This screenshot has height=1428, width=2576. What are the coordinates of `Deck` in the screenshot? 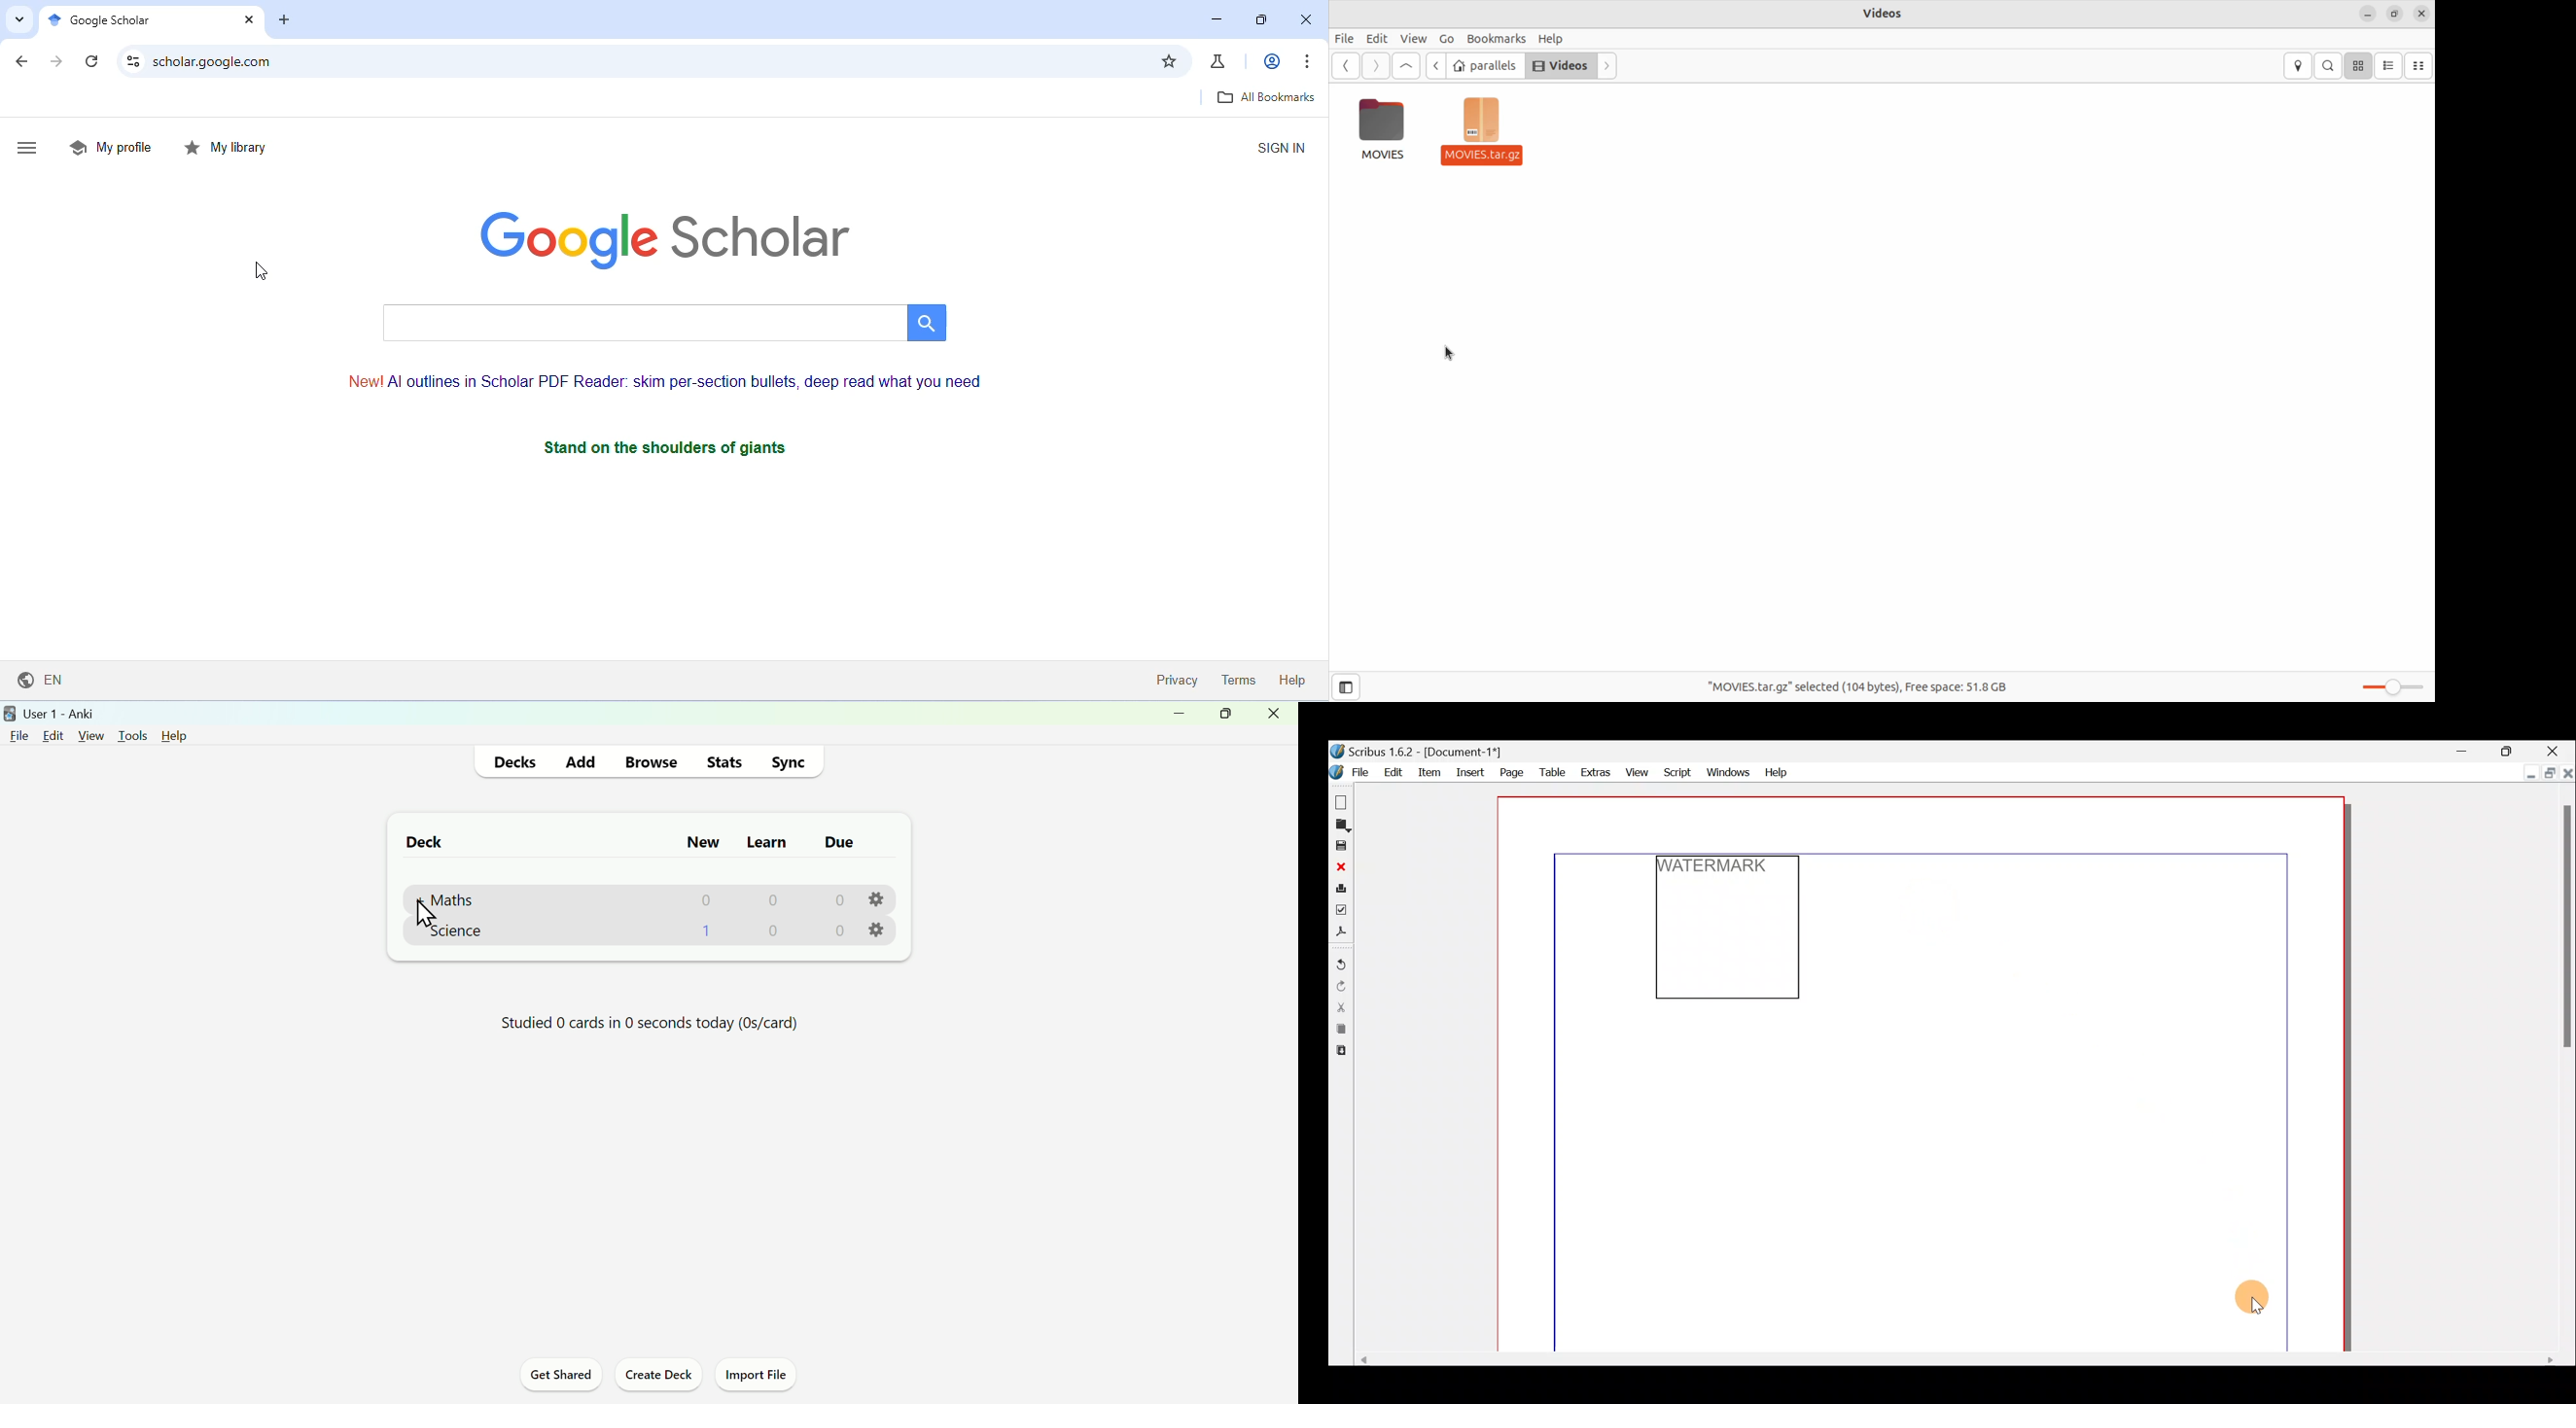 It's located at (417, 841).